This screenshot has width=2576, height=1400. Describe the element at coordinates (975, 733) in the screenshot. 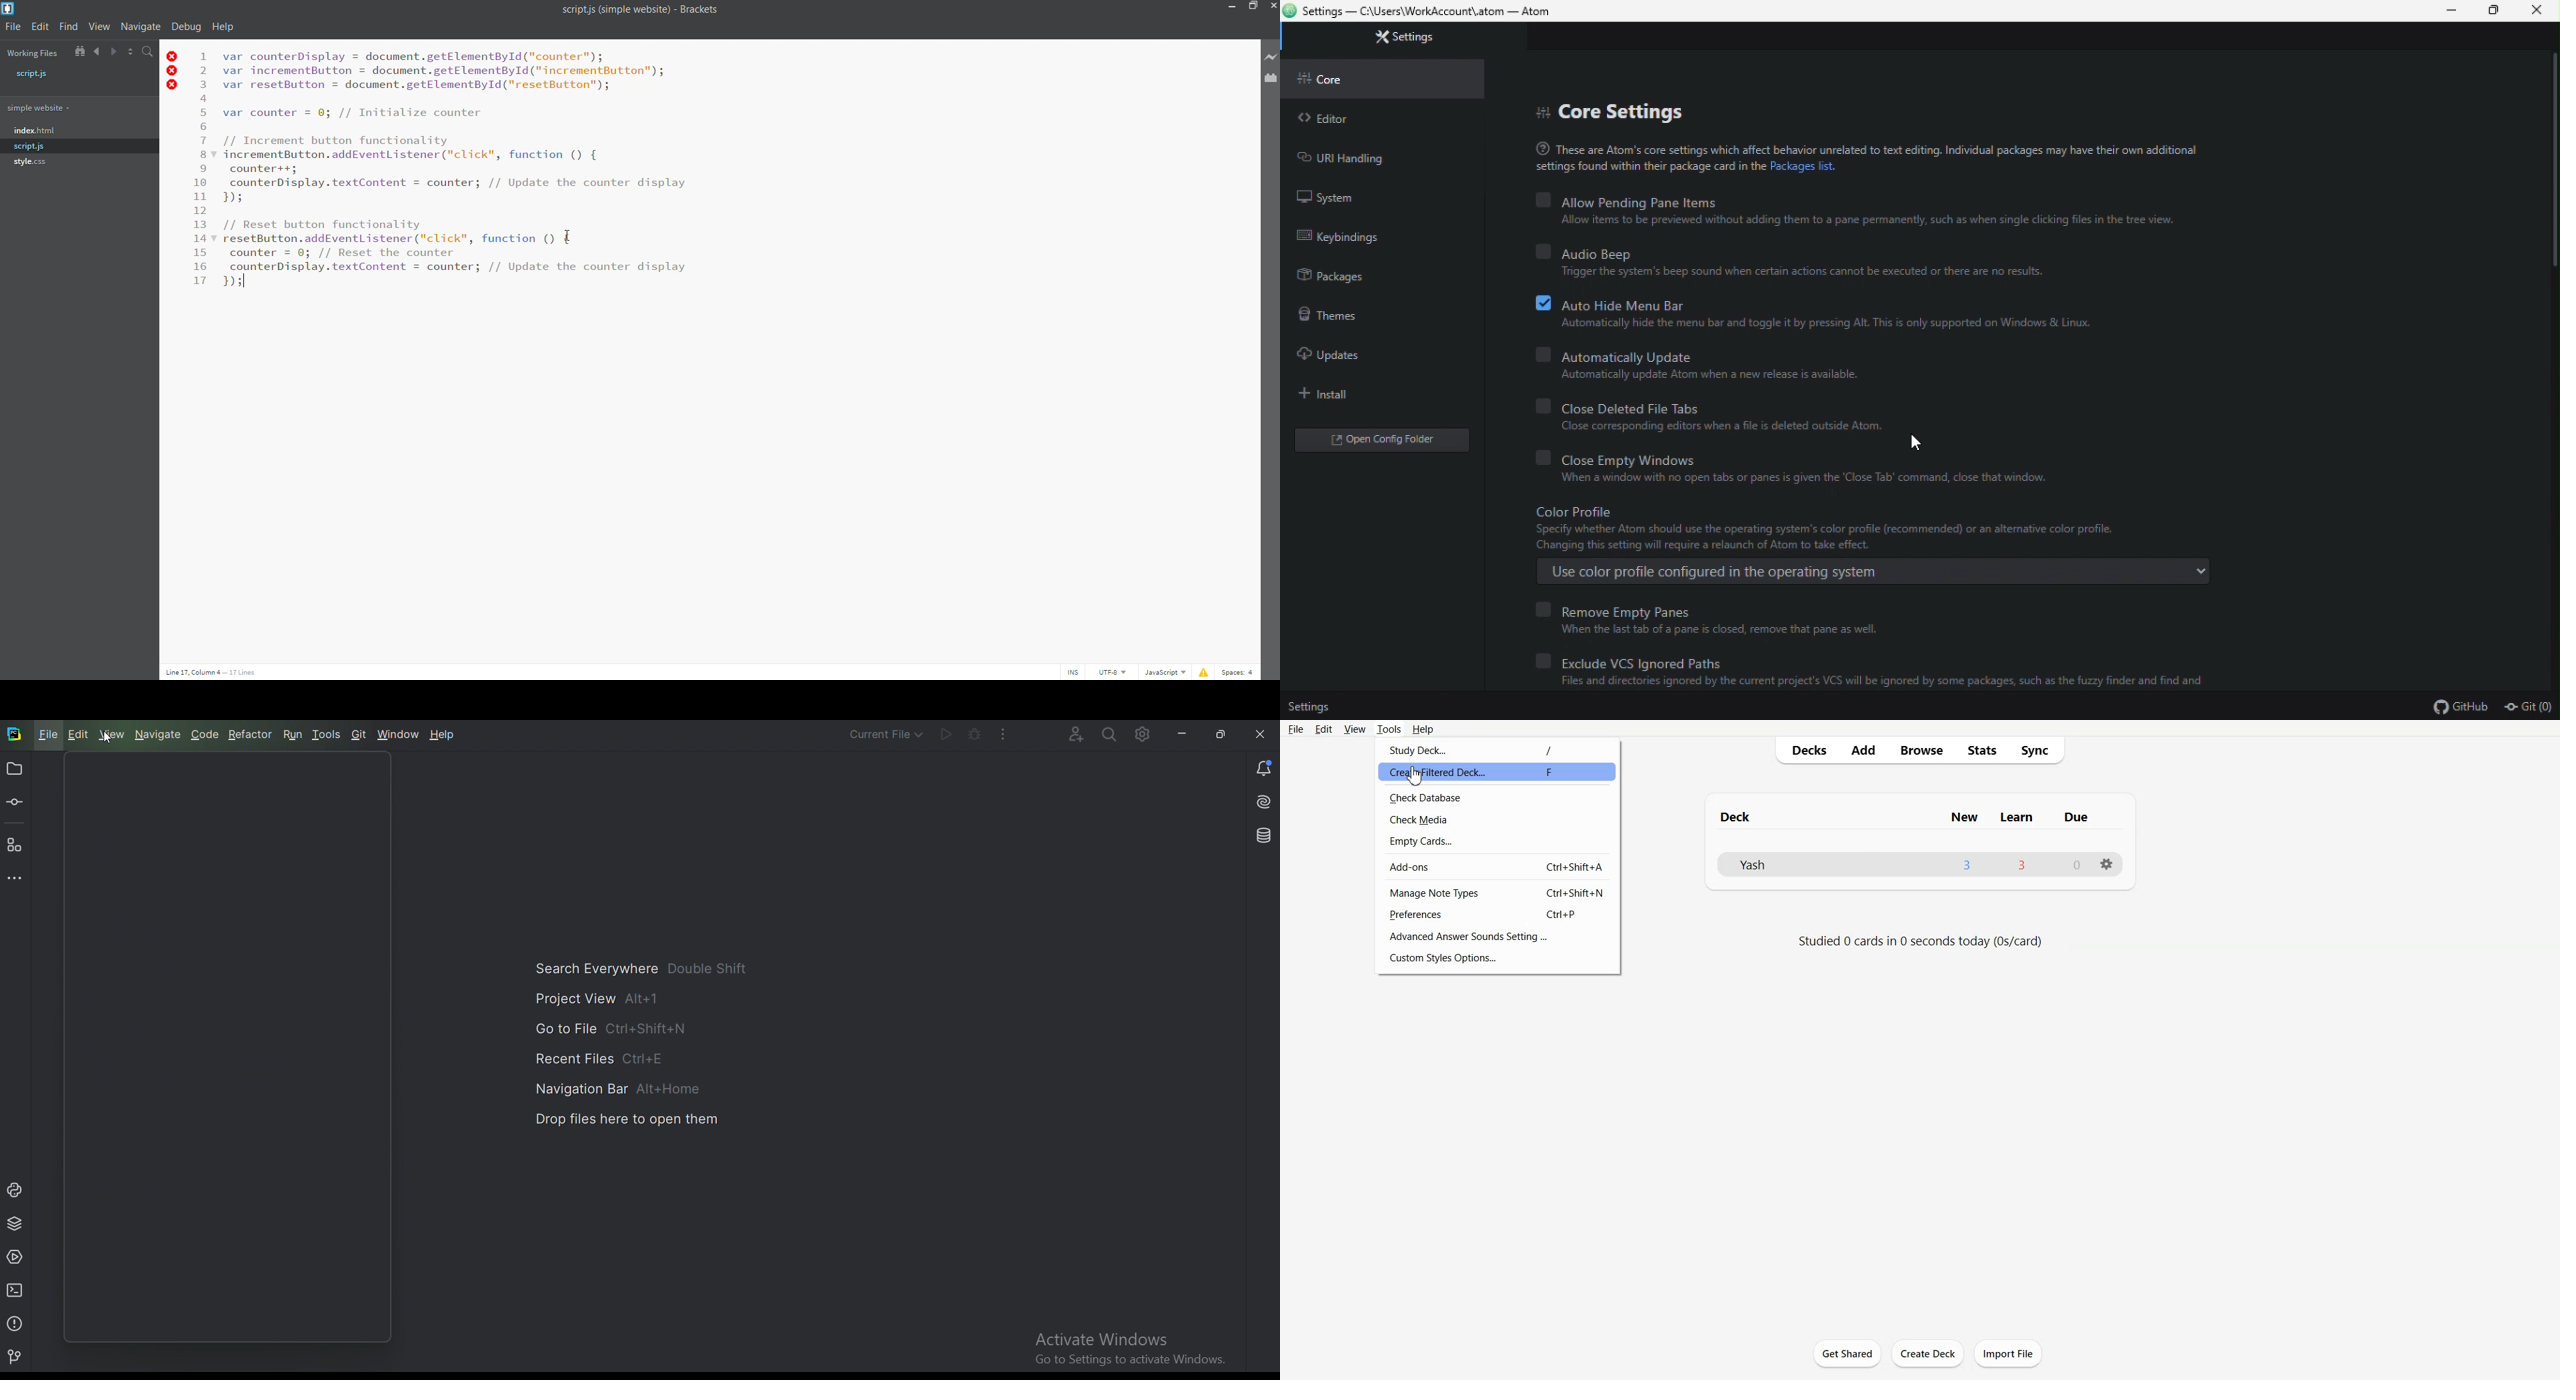

I see `Debug` at that location.